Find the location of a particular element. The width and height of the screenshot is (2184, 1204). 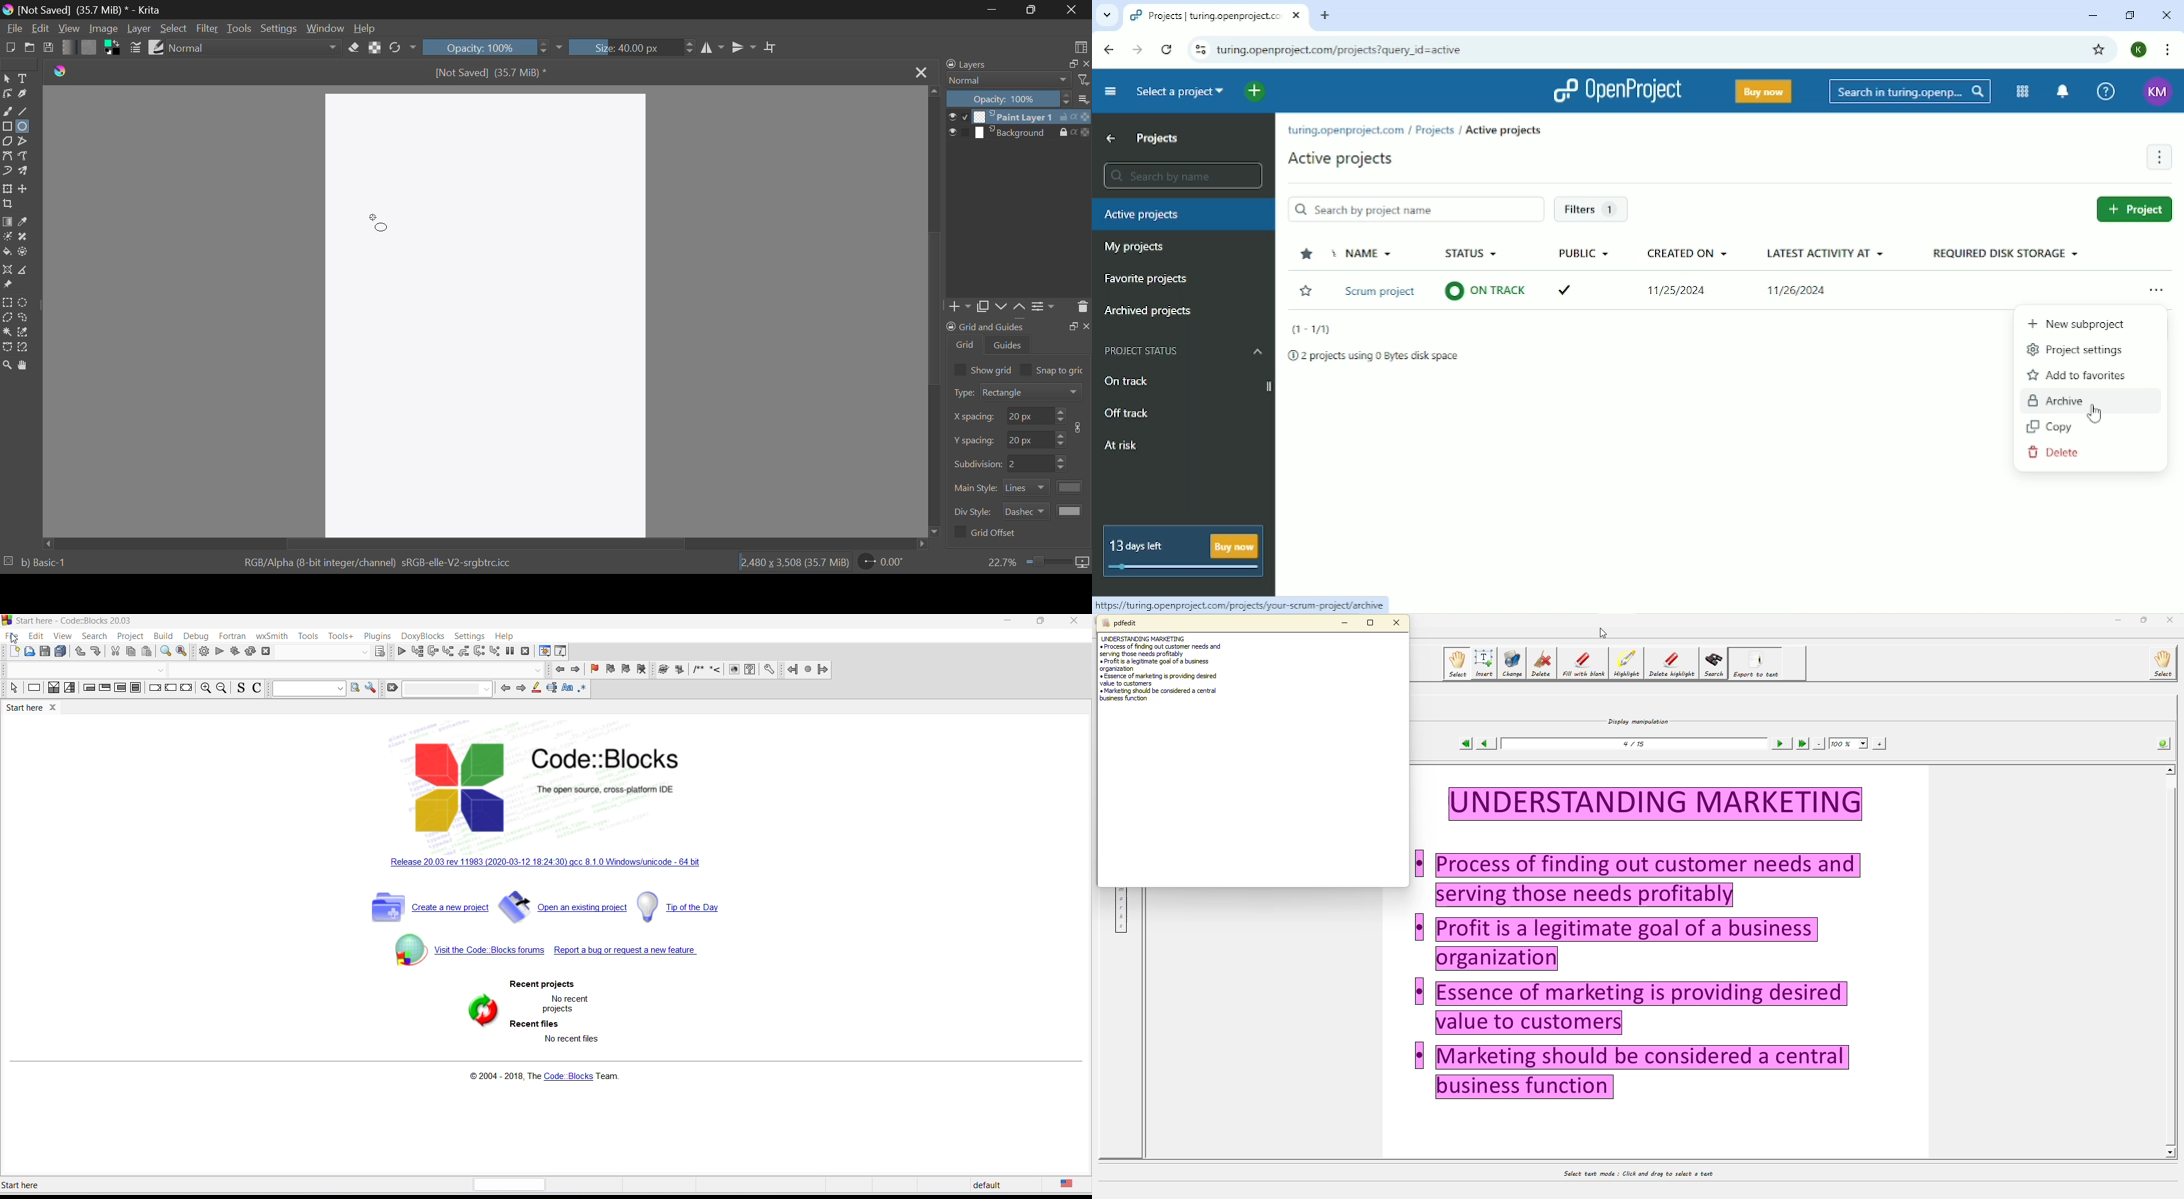

Smart Patch Tool is located at coordinates (23, 237).